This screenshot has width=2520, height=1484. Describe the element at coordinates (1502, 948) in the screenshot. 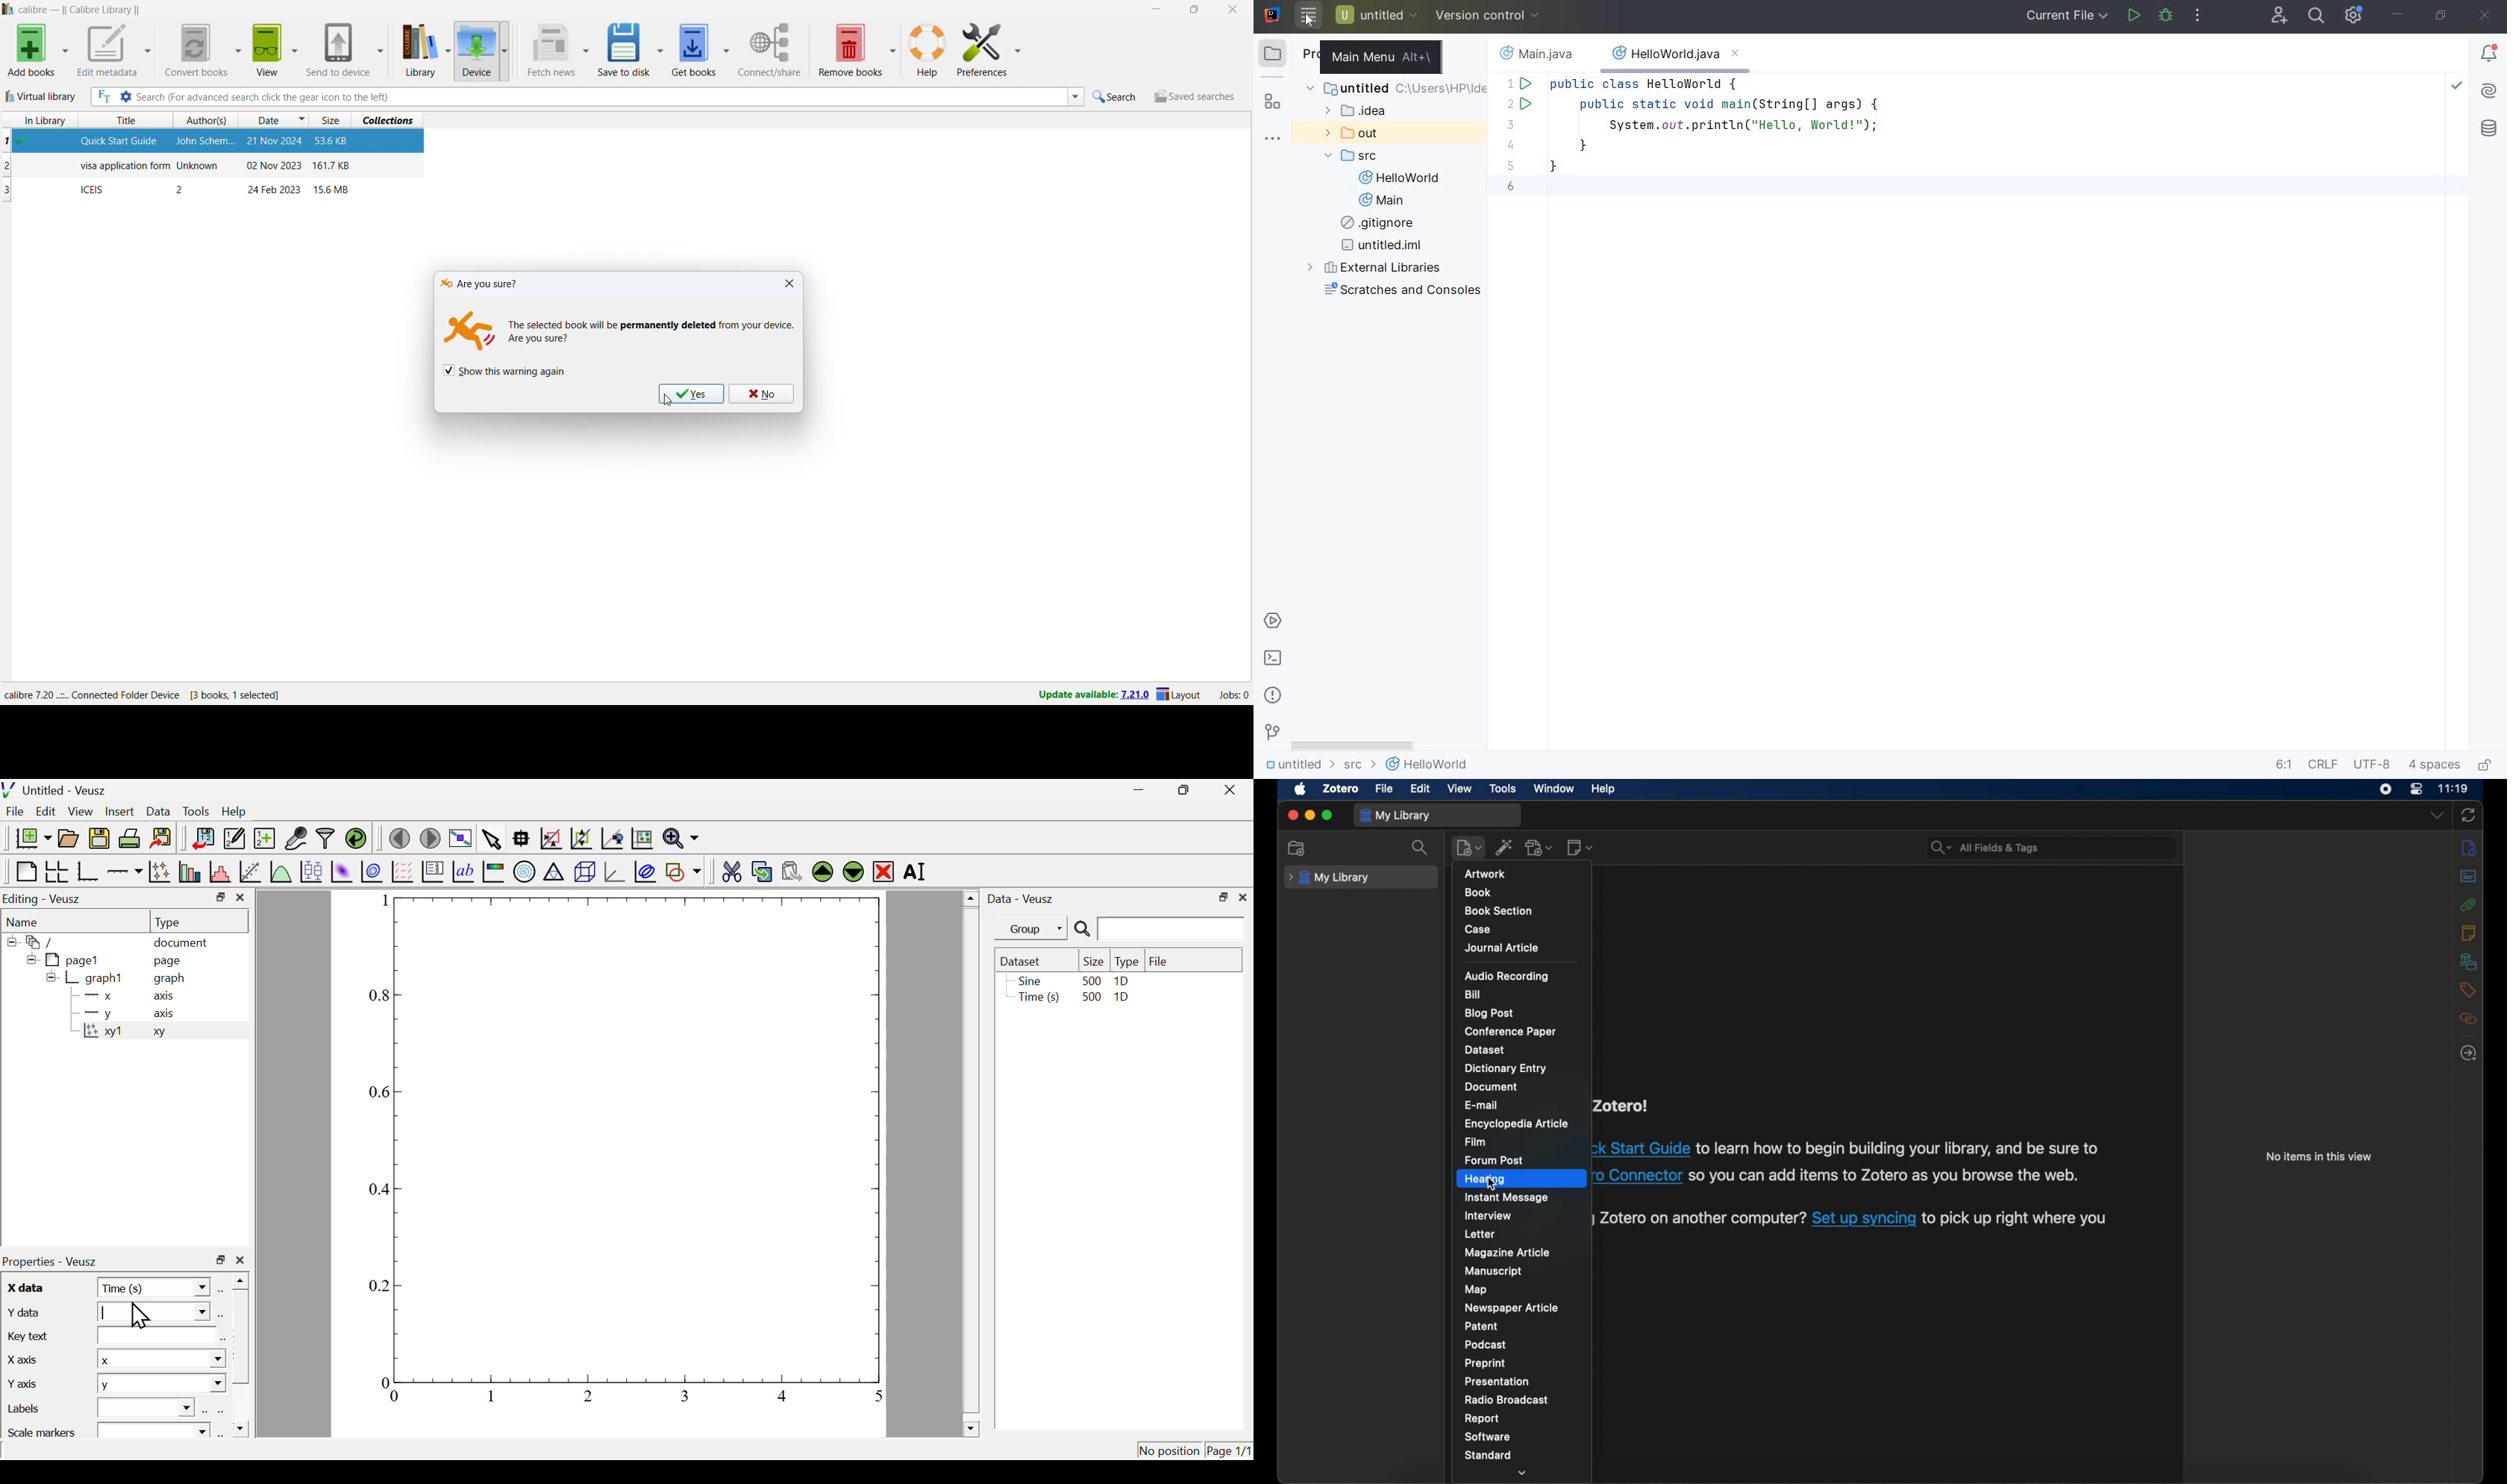

I see `journal article` at that location.